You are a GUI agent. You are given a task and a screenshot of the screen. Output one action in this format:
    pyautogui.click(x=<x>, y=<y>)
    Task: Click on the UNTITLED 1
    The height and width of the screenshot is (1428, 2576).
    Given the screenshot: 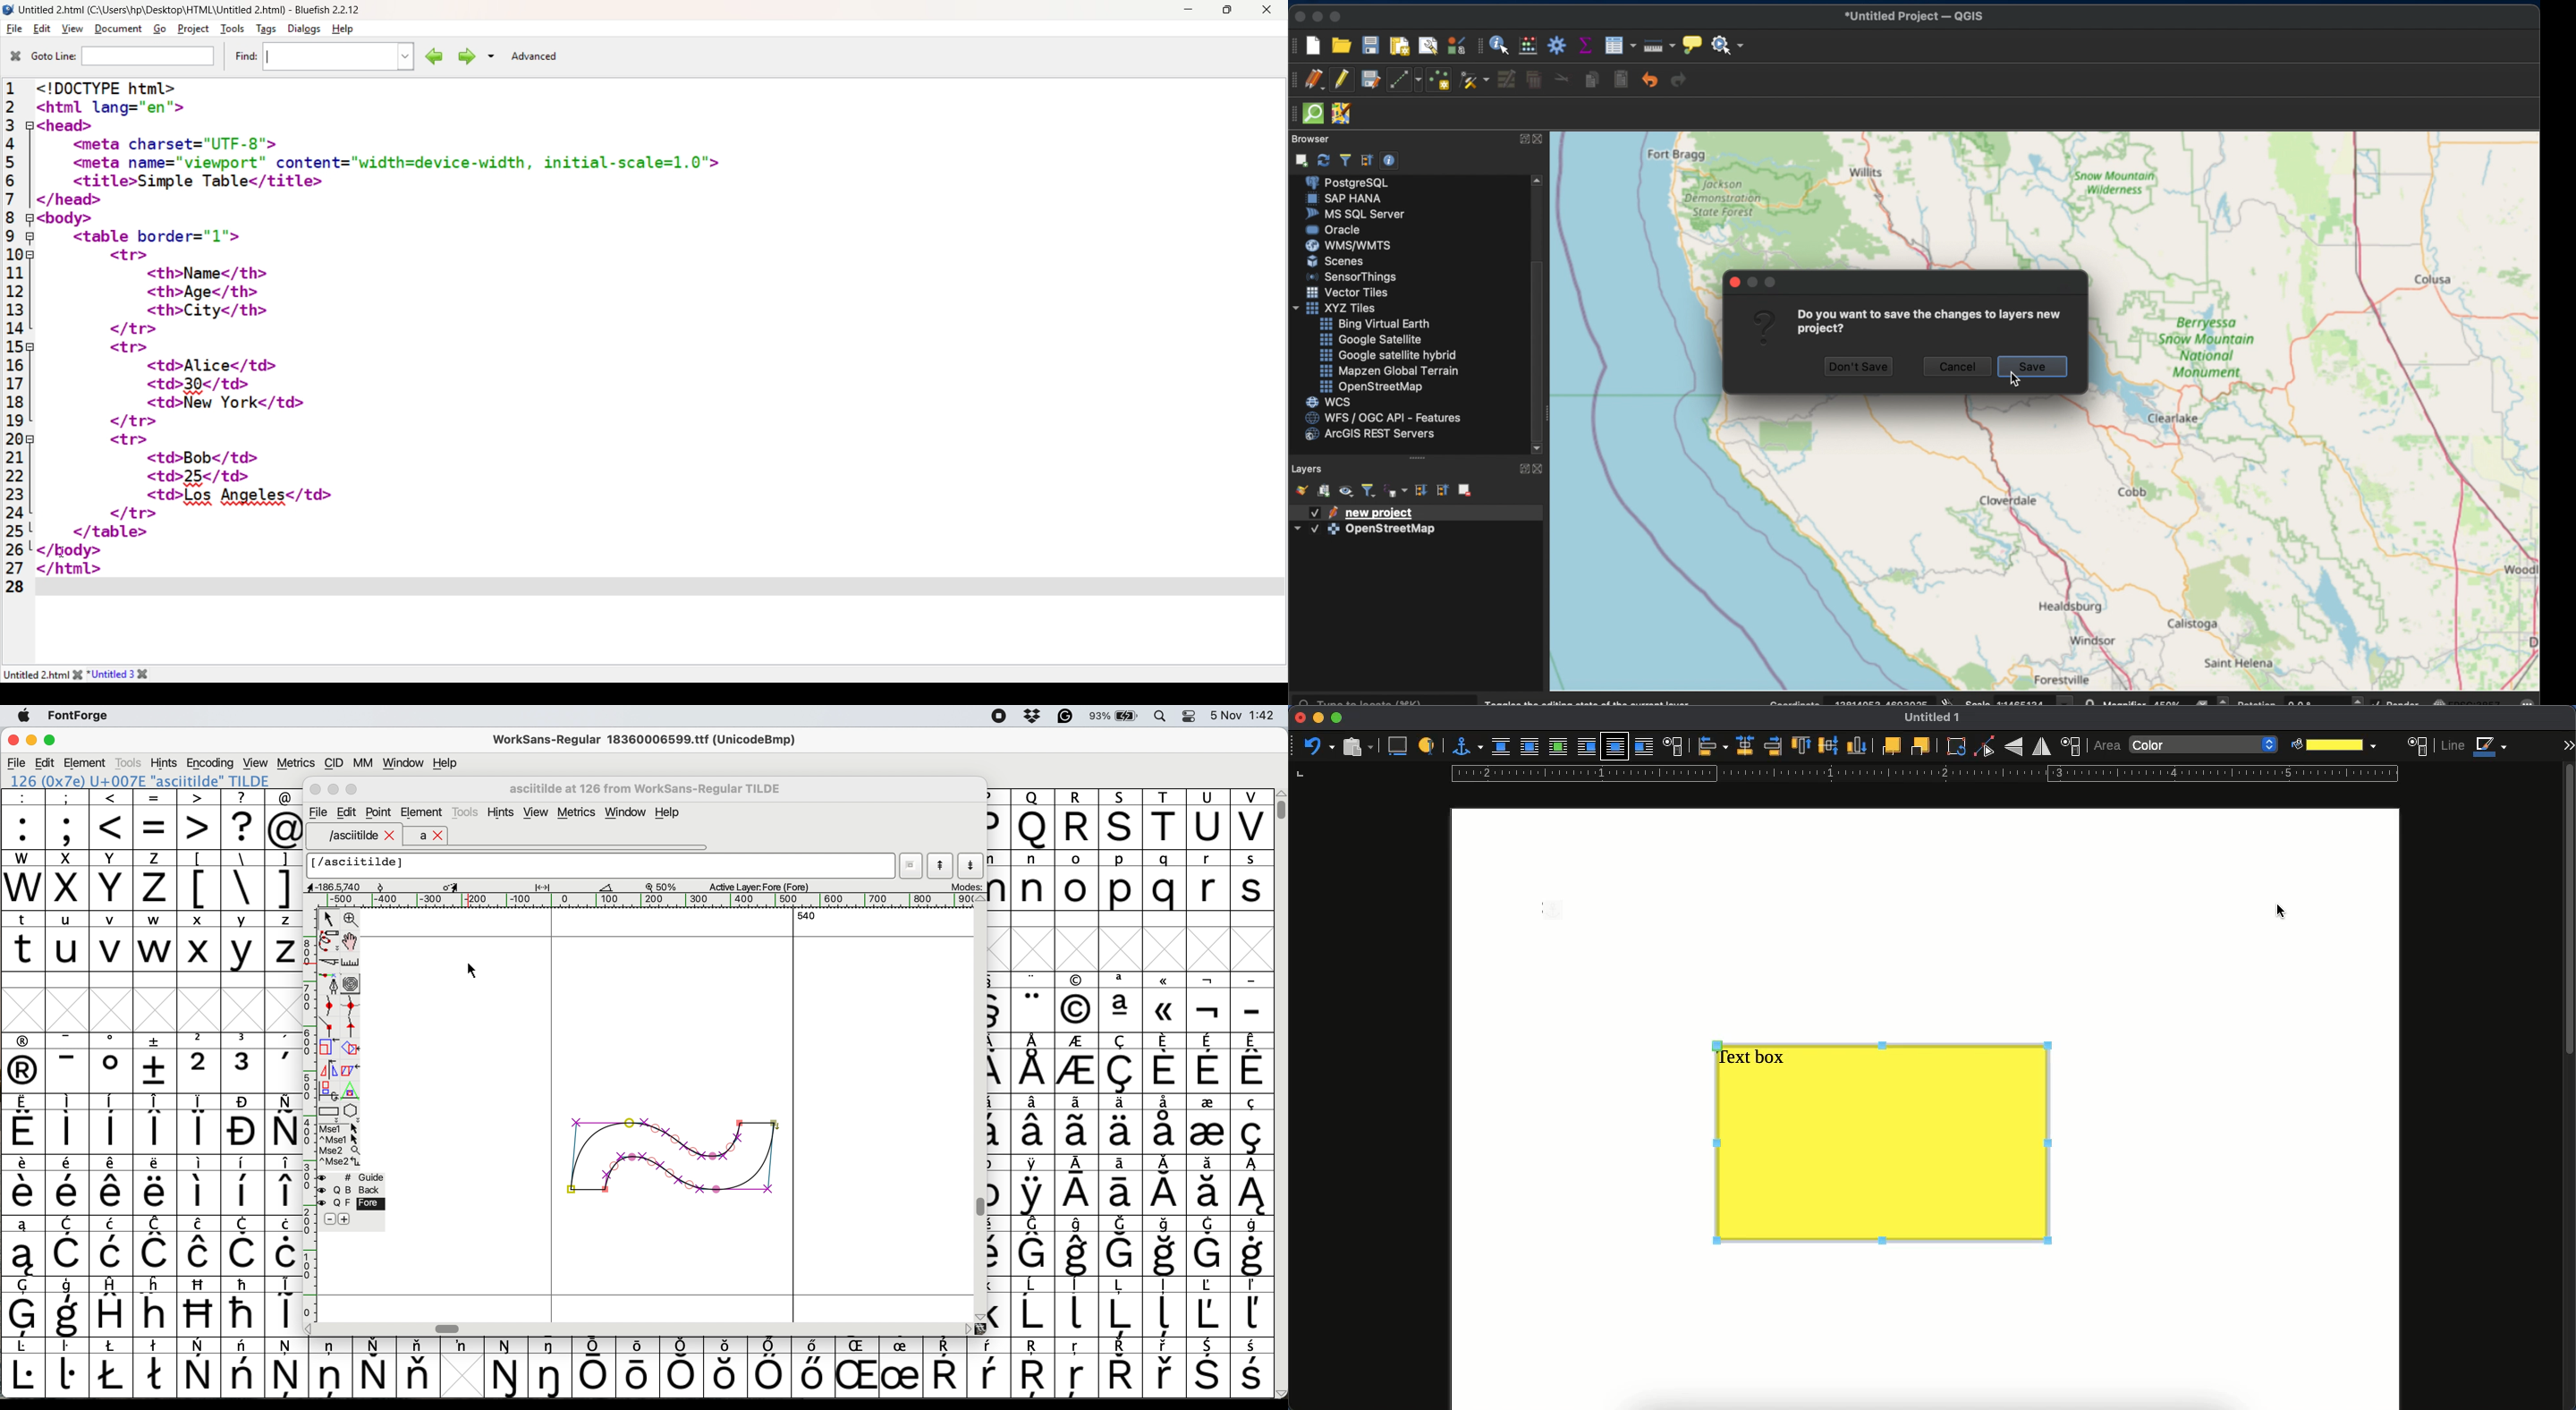 What is the action you would take?
    pyautogui.click(x=1939, y=718)
    